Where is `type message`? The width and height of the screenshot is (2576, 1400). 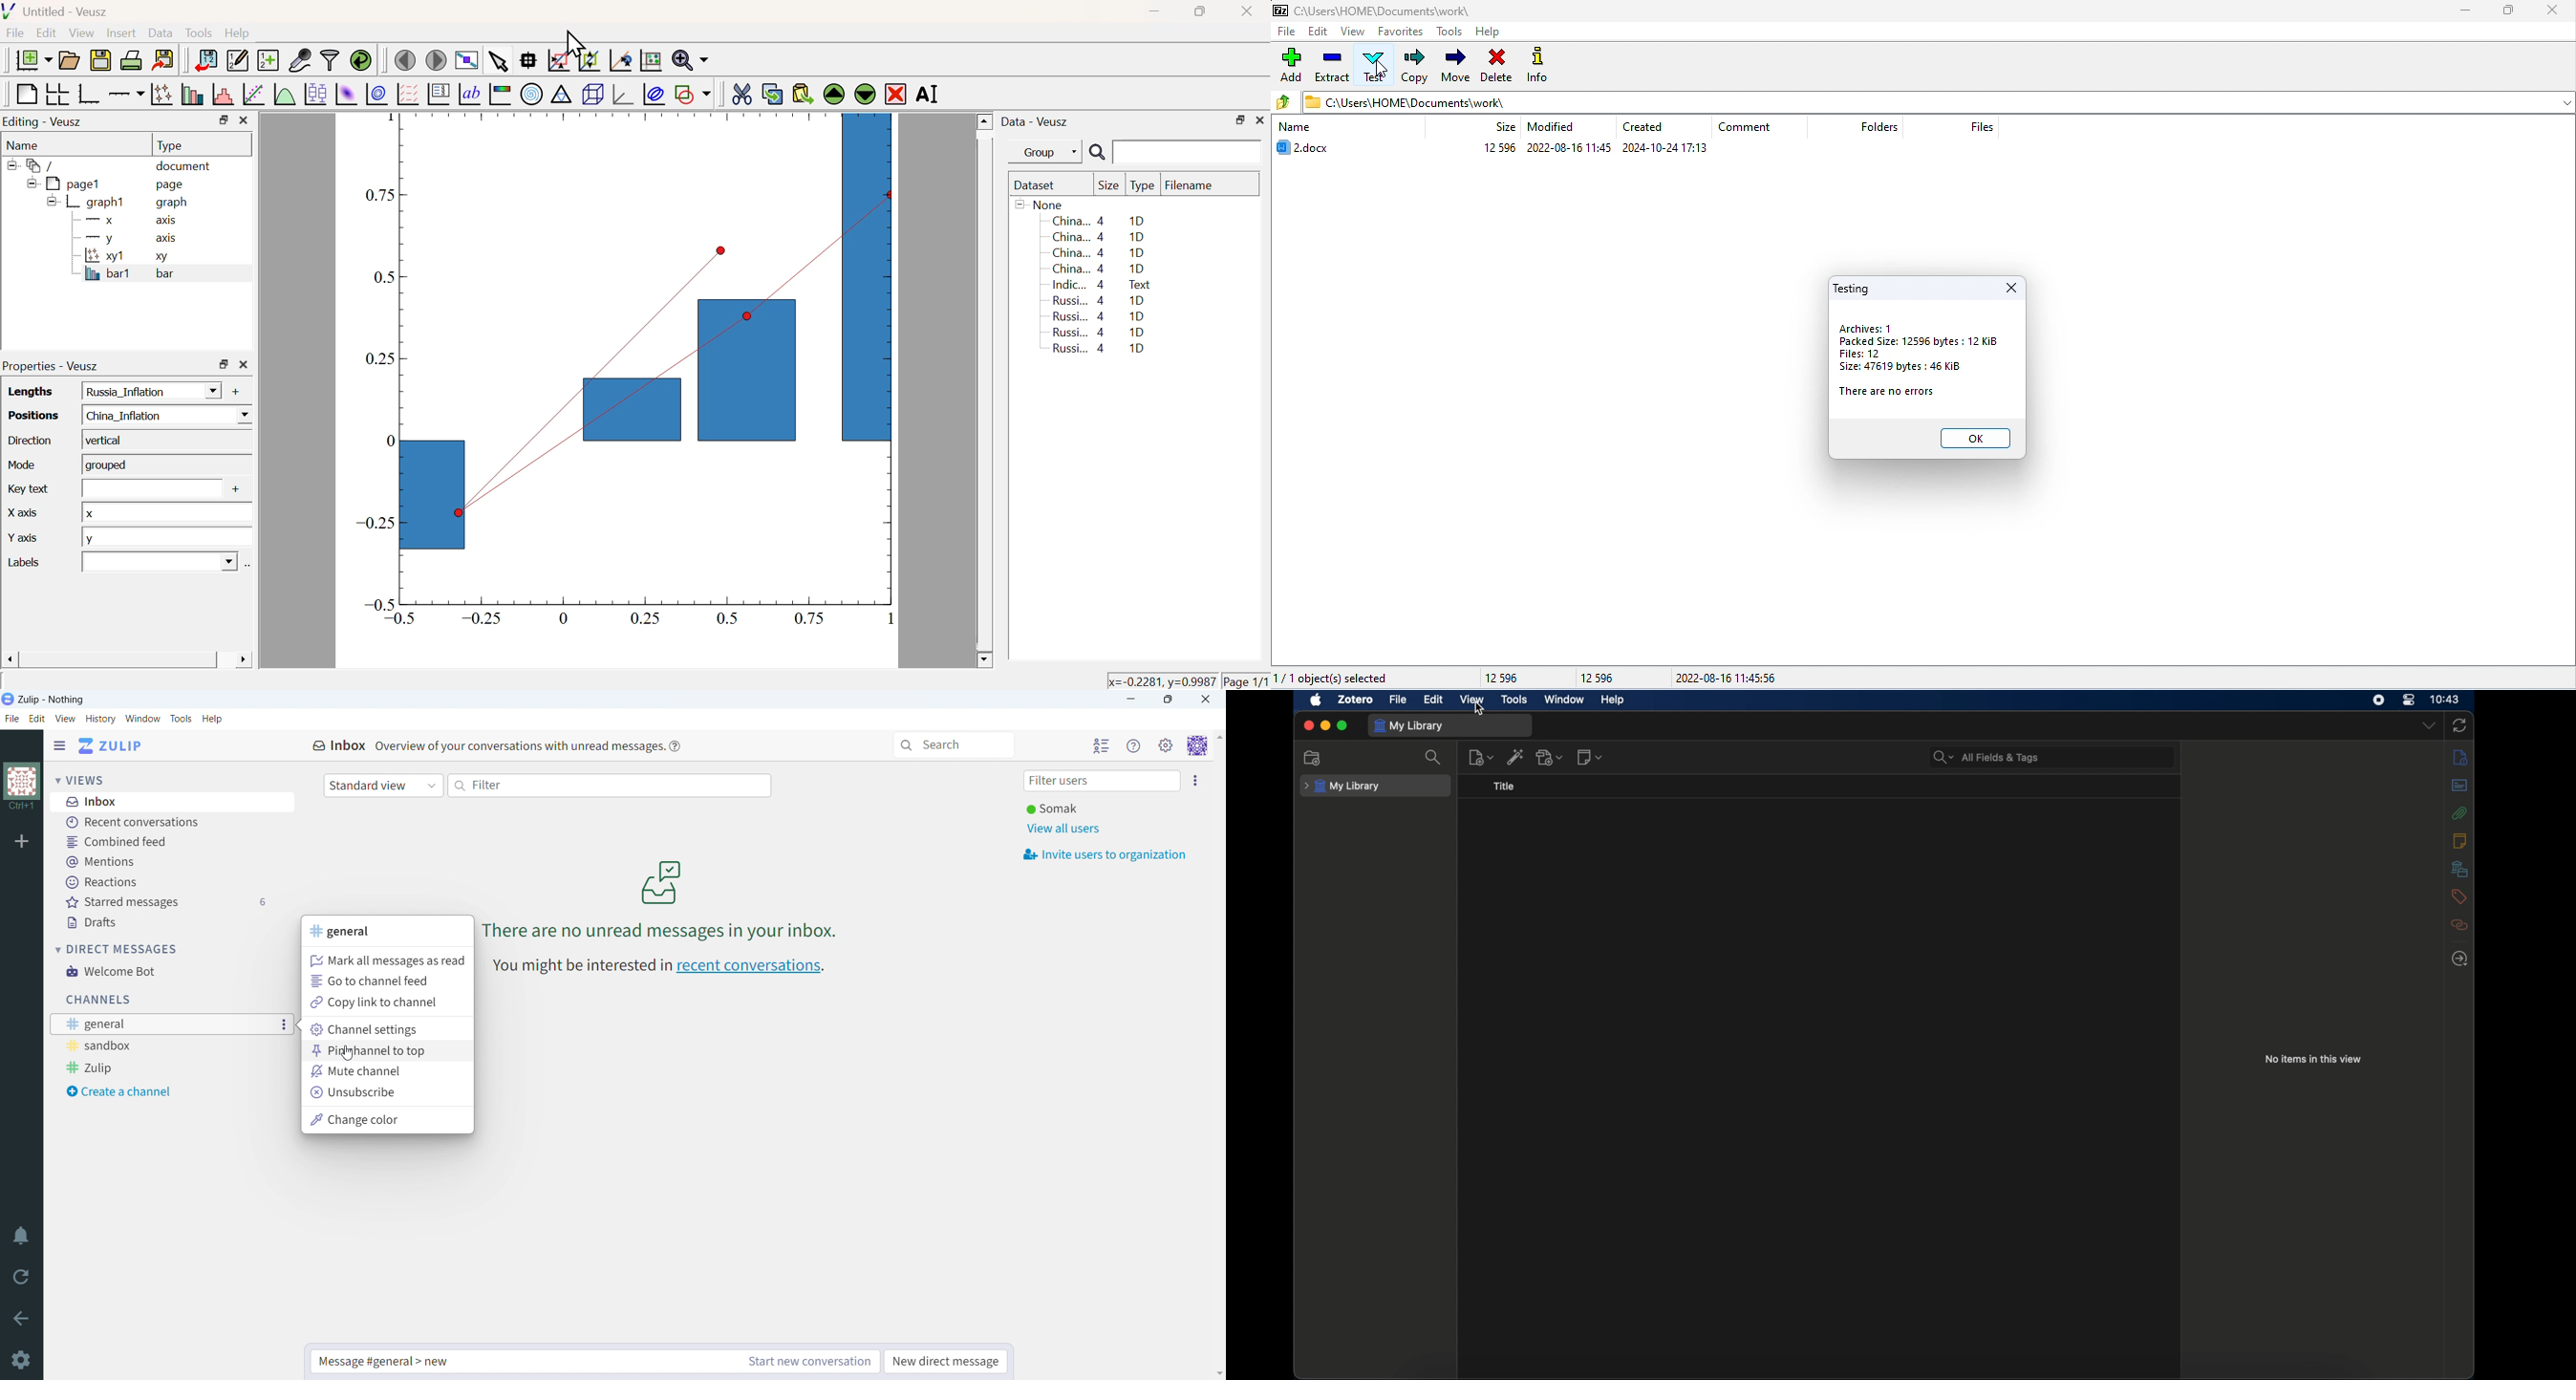
type message is located at coordinates (520, 1361).